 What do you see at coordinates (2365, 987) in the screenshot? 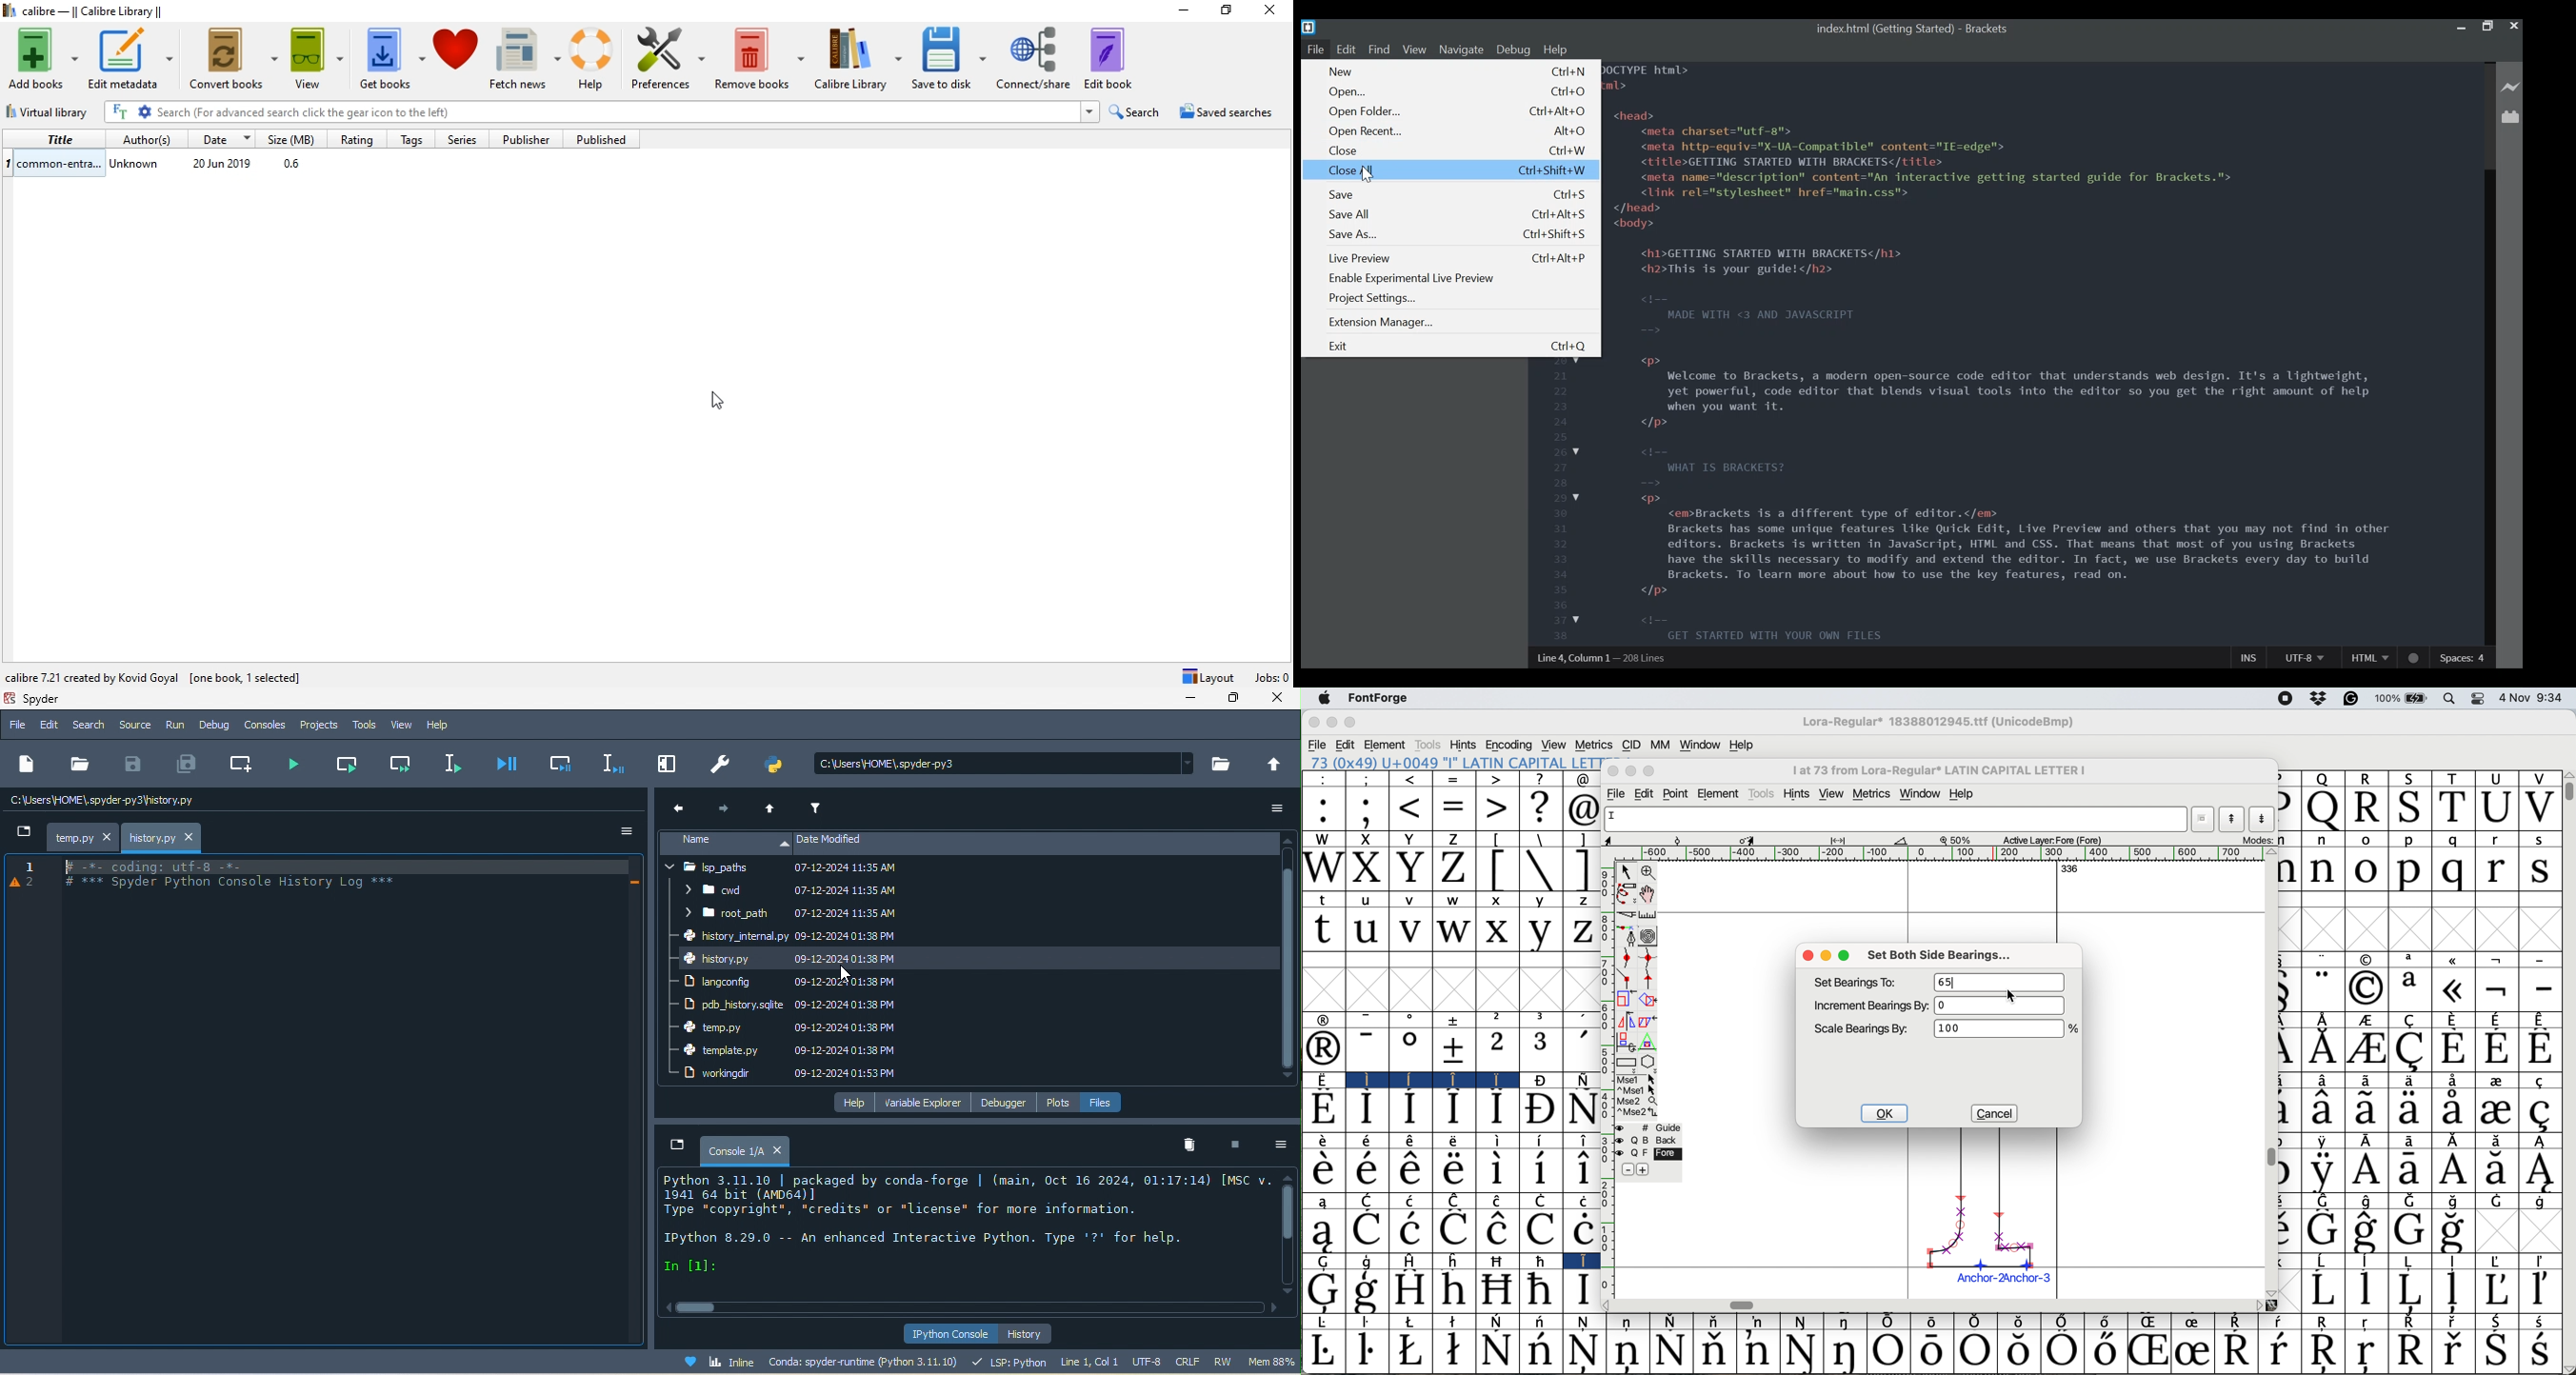
I see `Symbol` at bounding box center [2365, 987].